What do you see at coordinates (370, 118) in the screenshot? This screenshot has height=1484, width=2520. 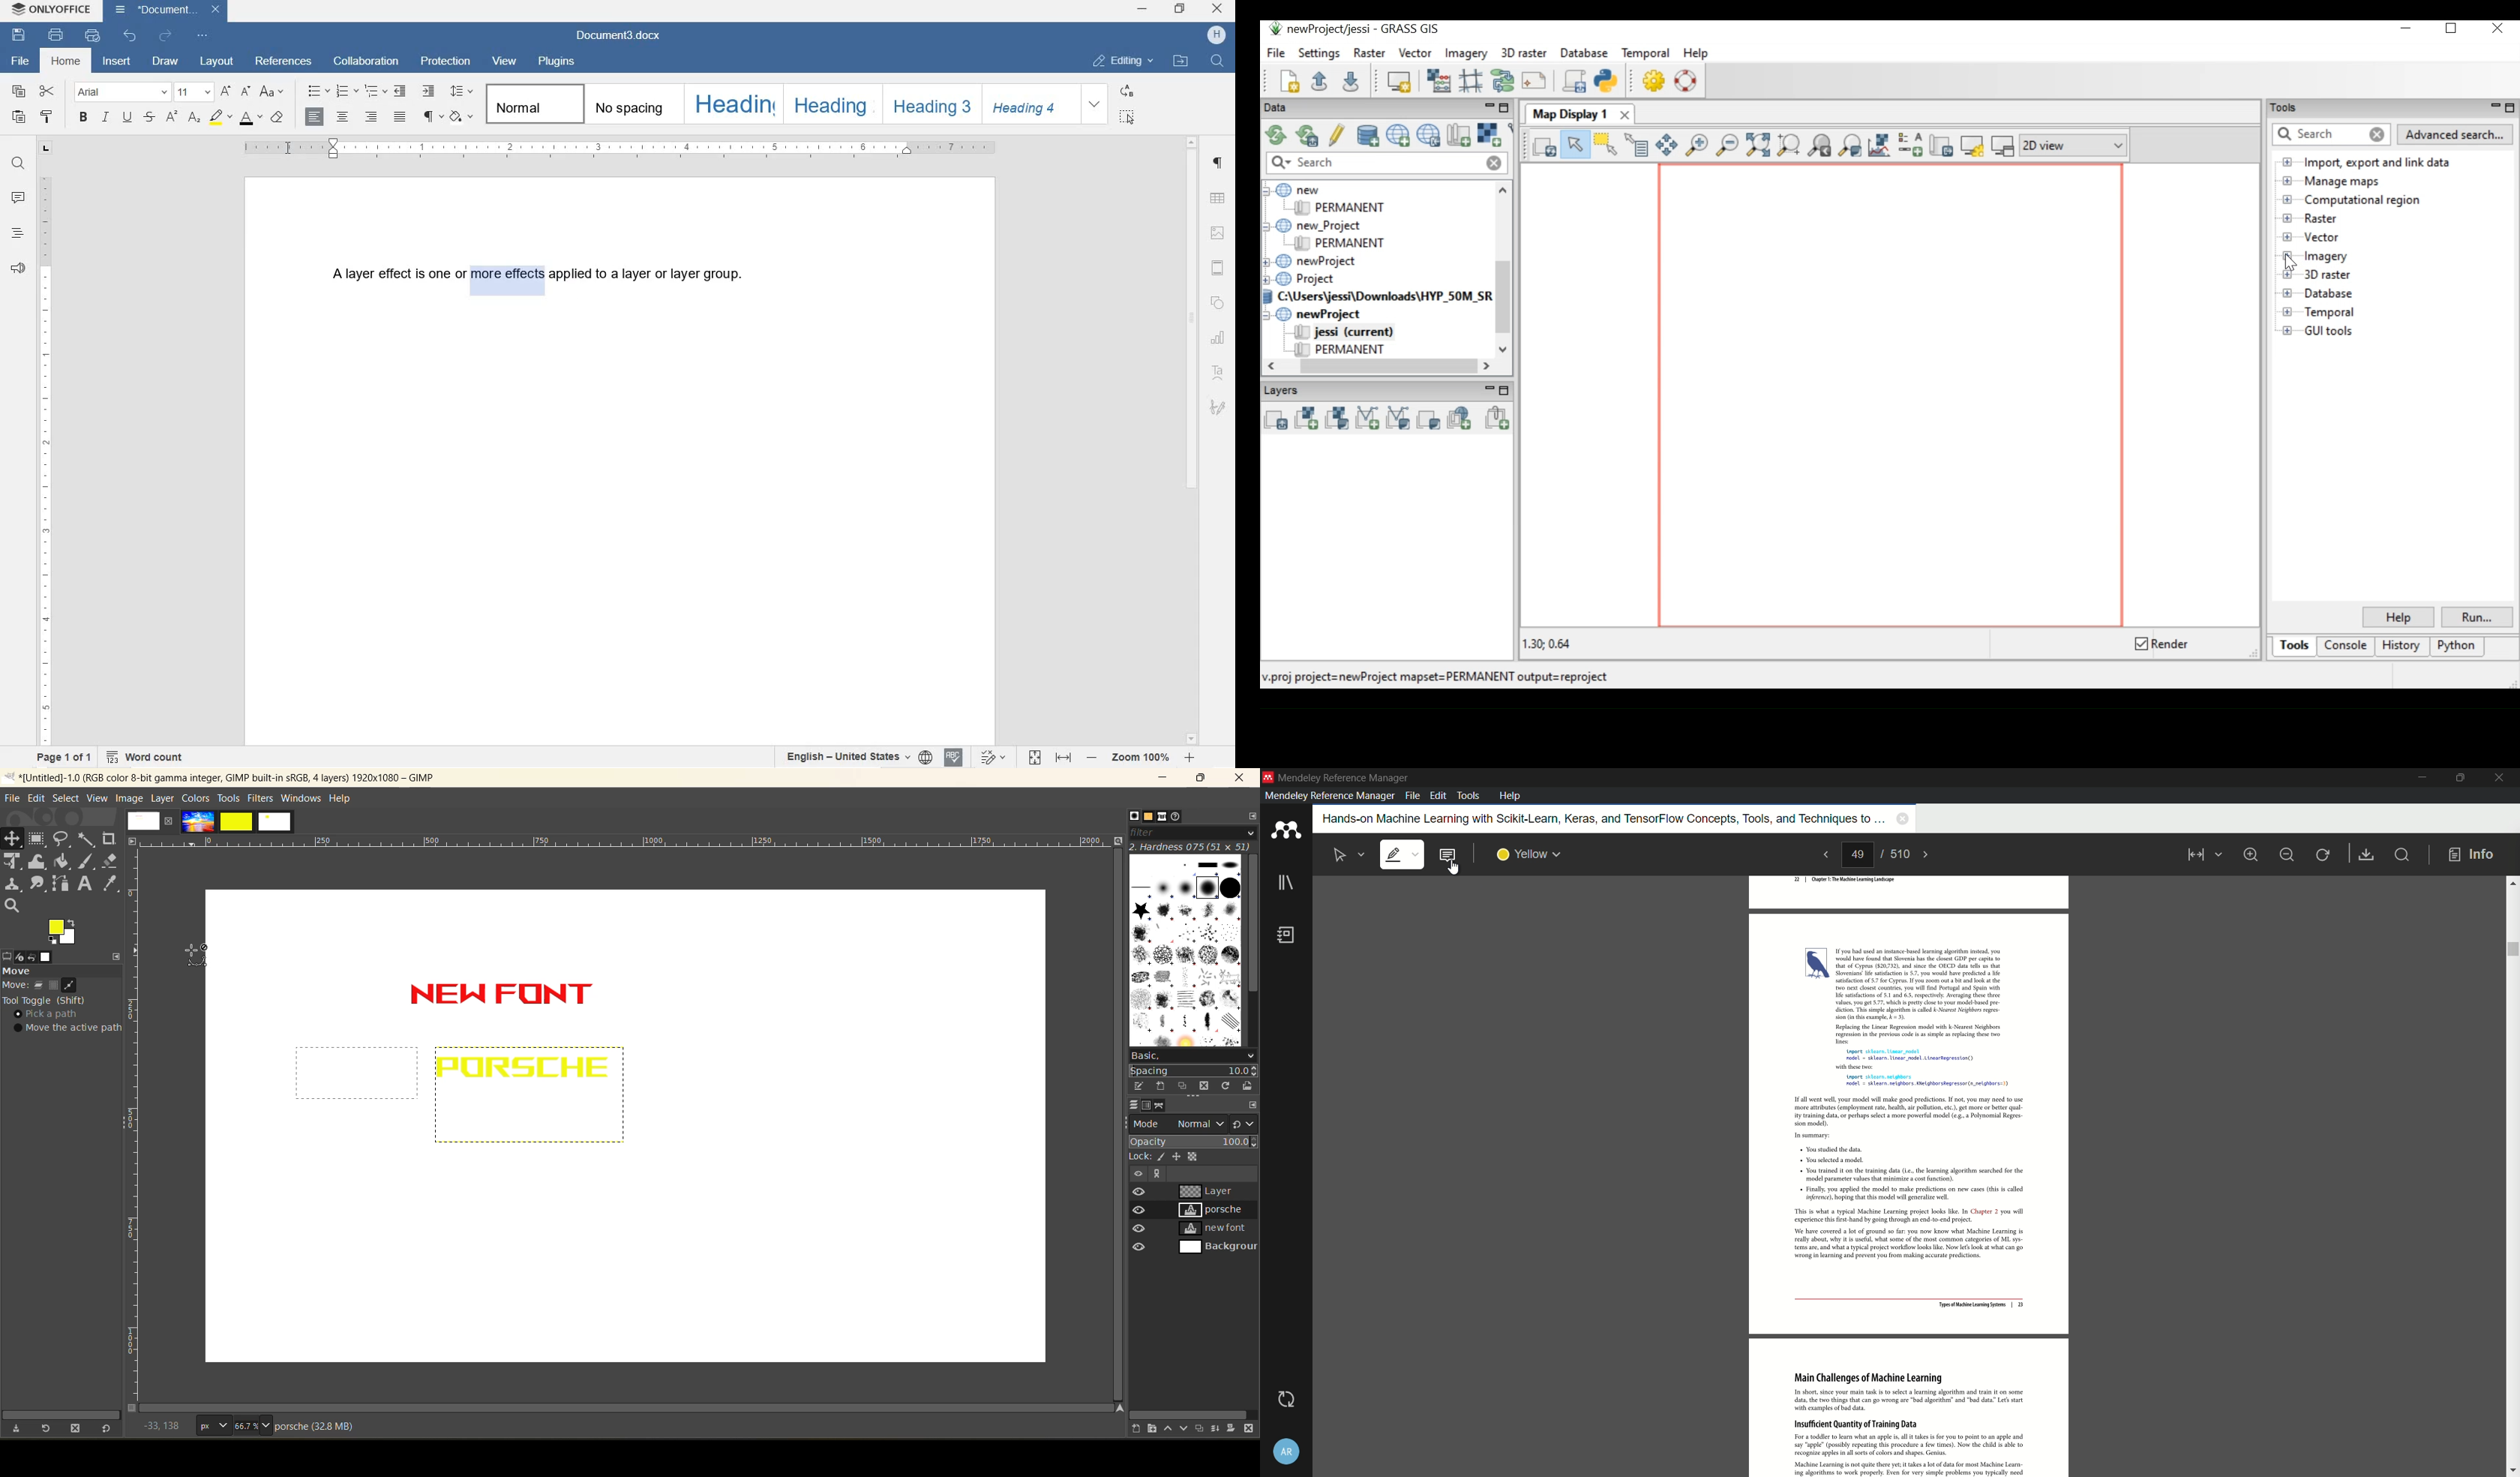 I see `ALIGN RIGHT` at bounding box center [370, 118].